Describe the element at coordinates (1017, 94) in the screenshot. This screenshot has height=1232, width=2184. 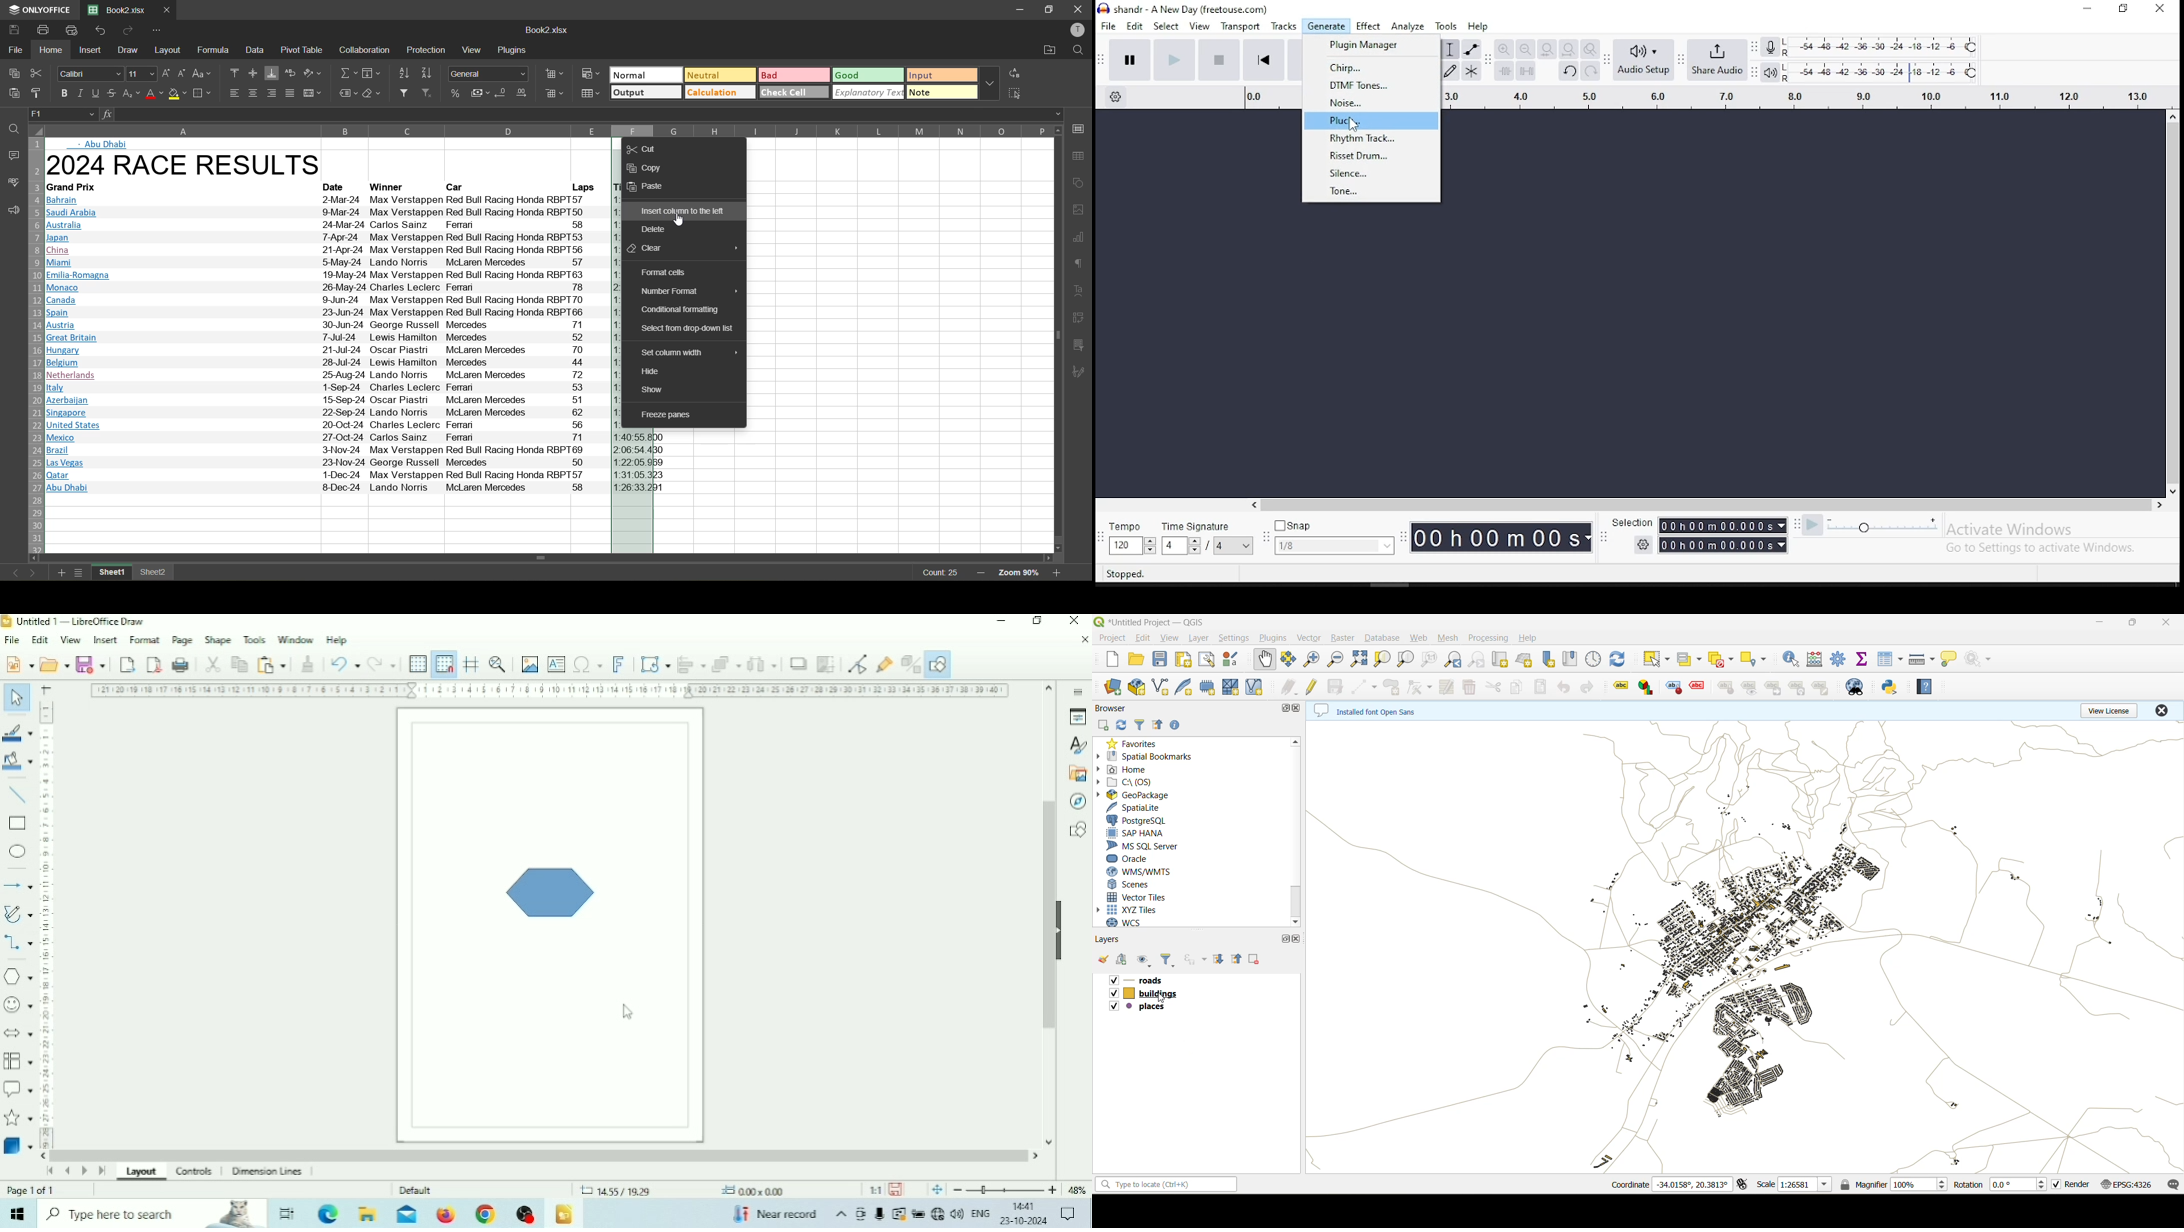
I see `select all` at that location.